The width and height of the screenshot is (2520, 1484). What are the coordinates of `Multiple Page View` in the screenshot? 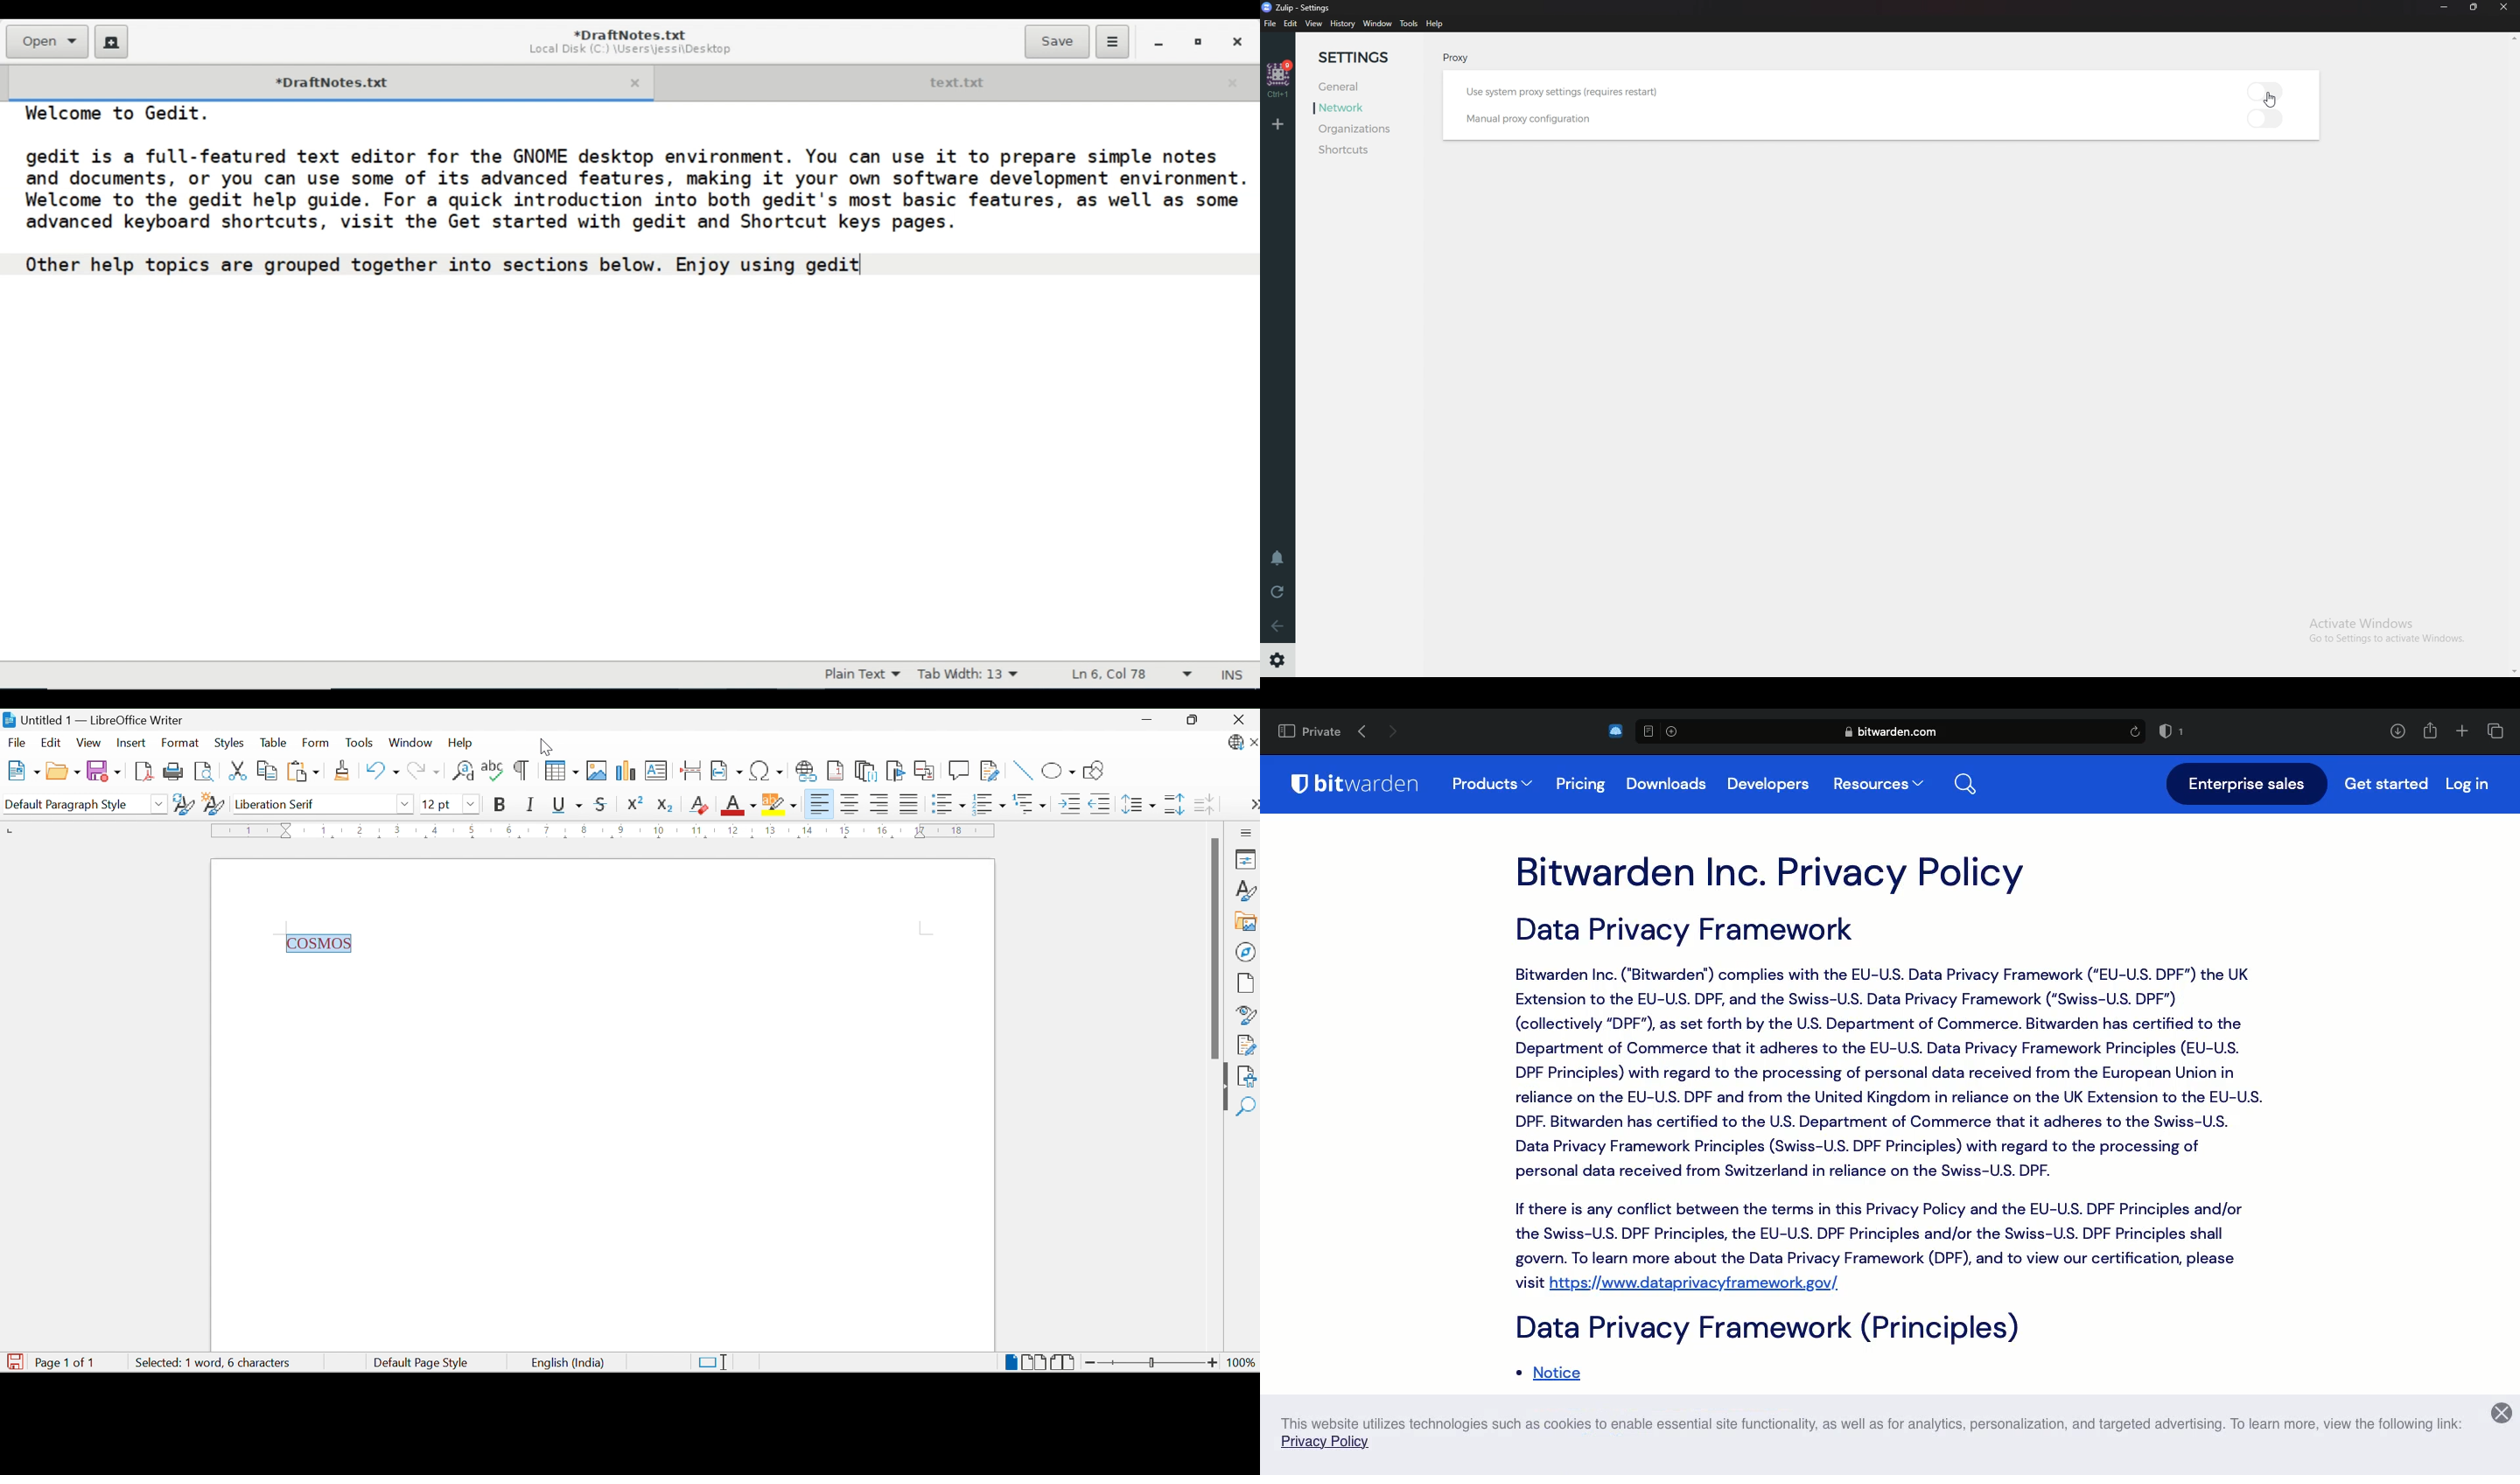 It's located at (1034, 1361).